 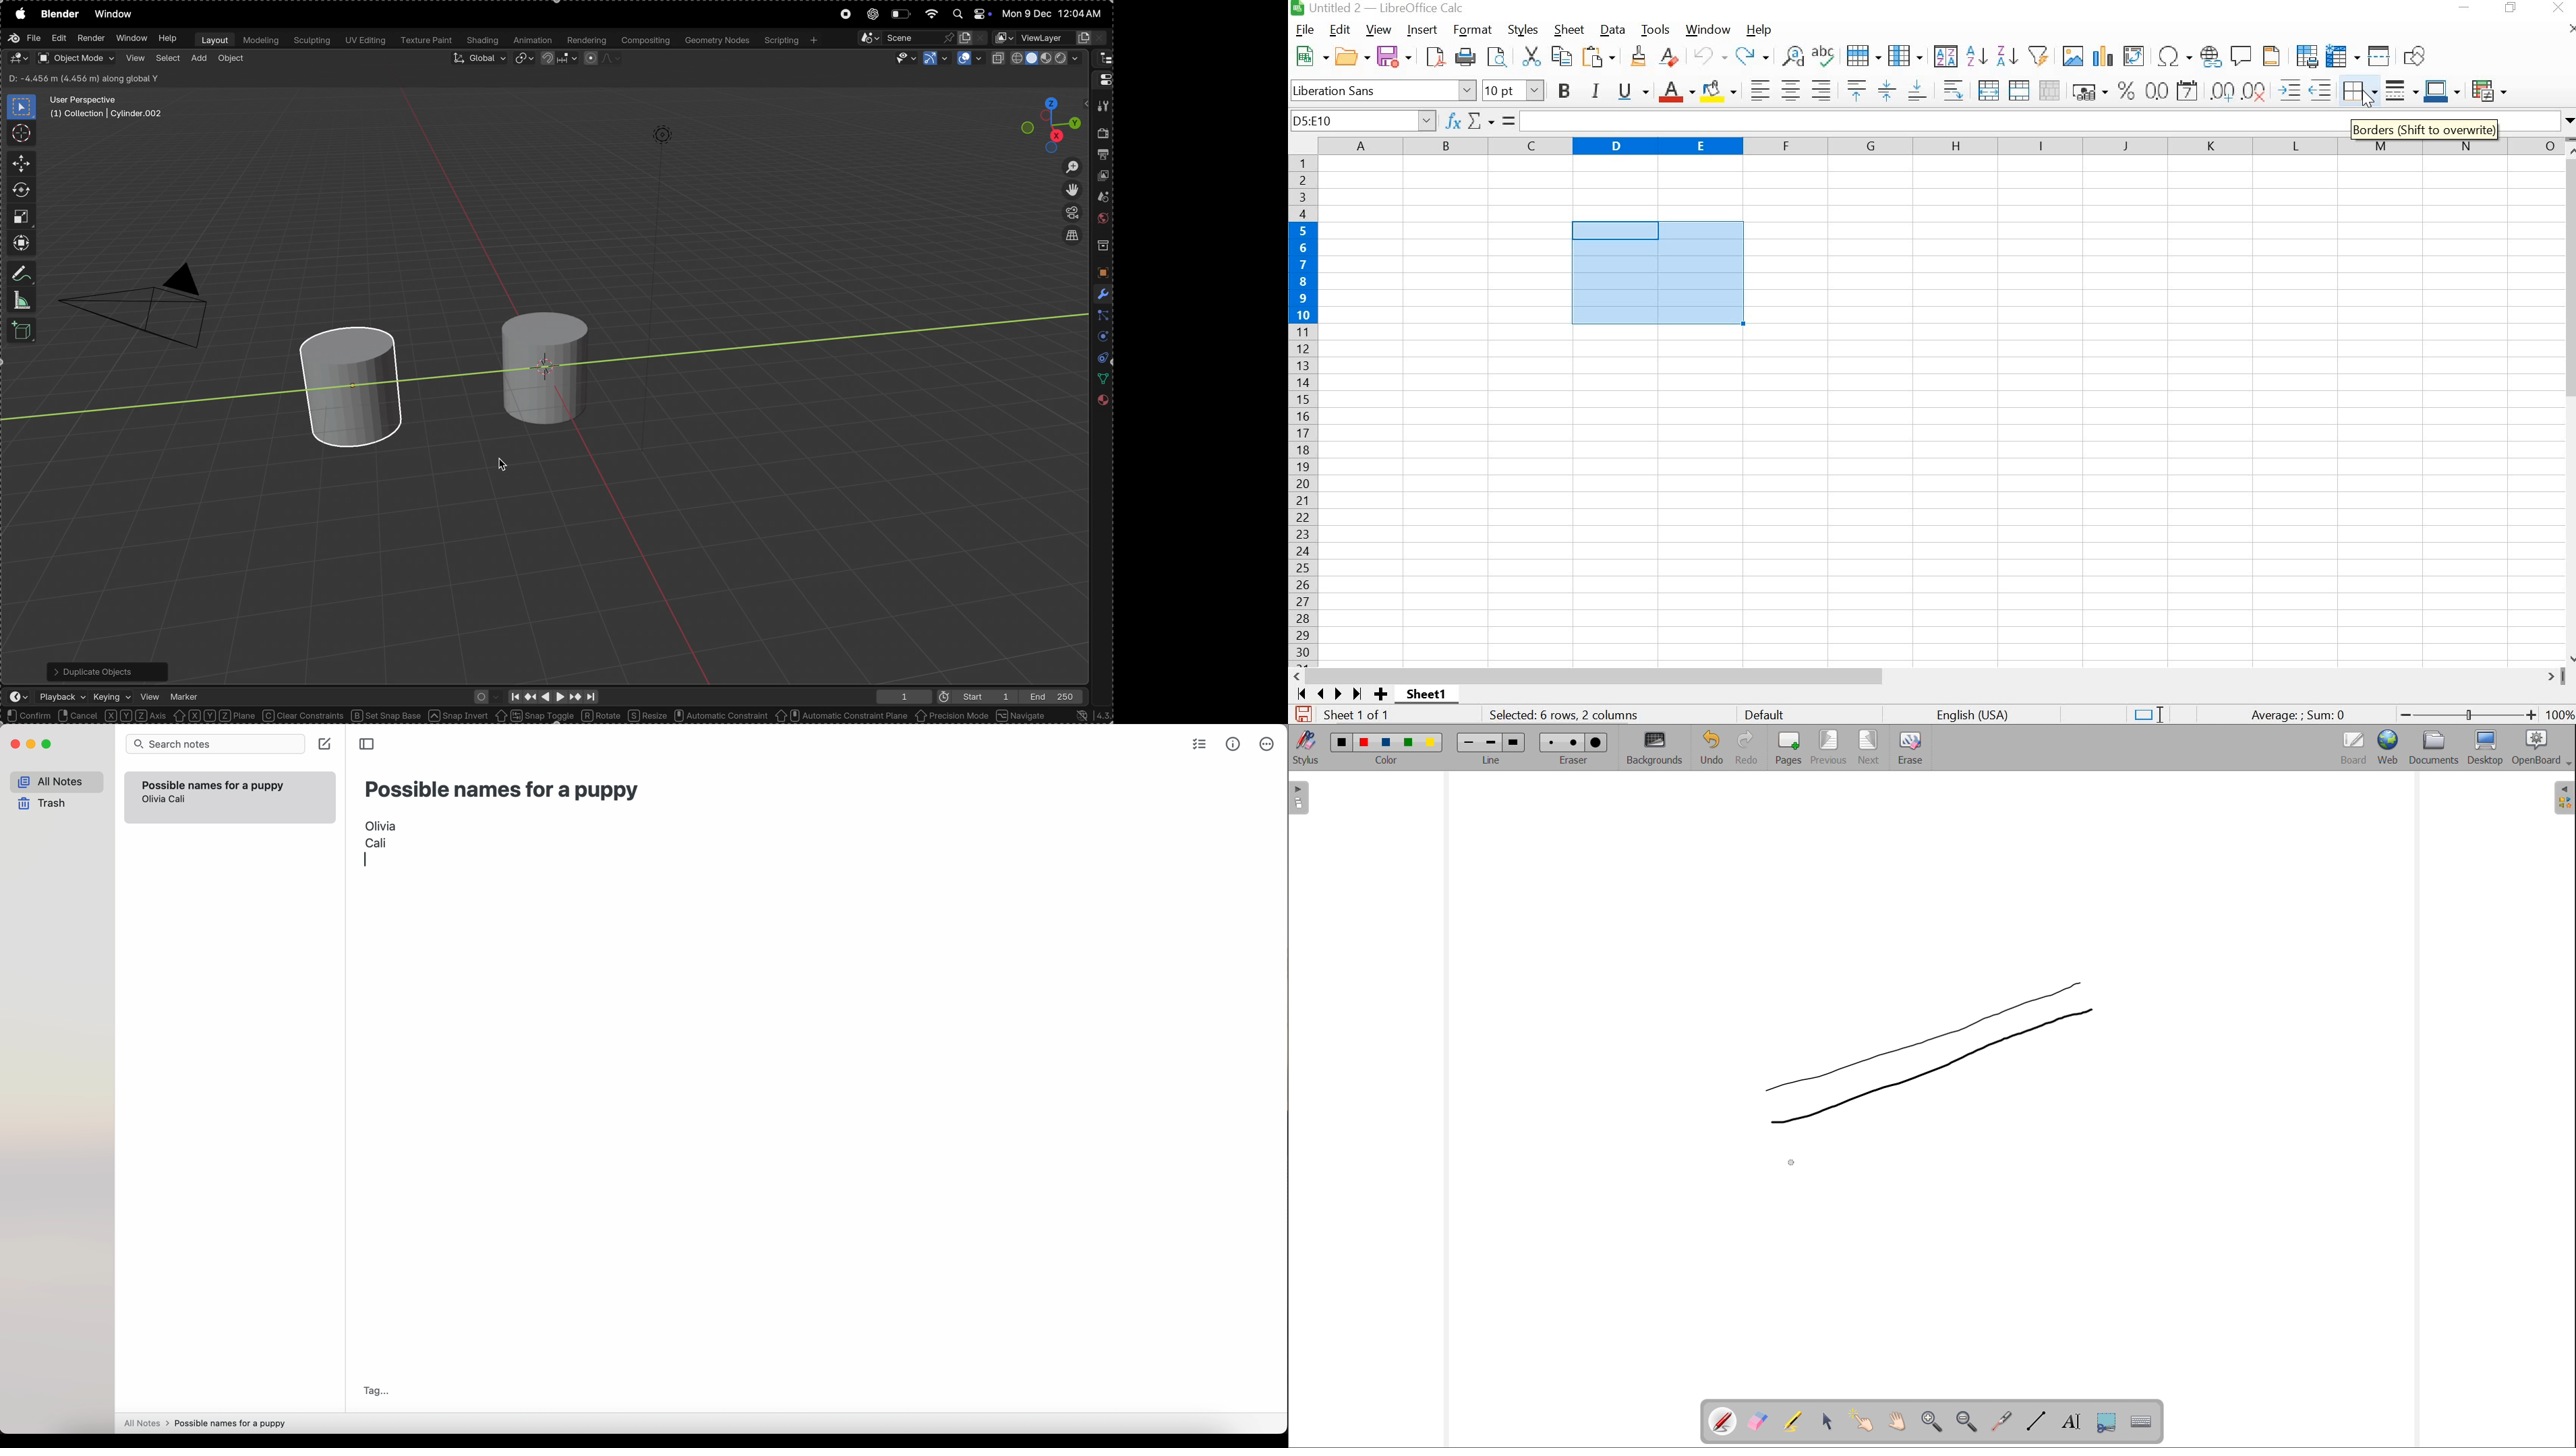 What do you see at coordinates (2223, 91) in the screenshot?
I see `ADD decimal place` at bounding box center [2223, 91].